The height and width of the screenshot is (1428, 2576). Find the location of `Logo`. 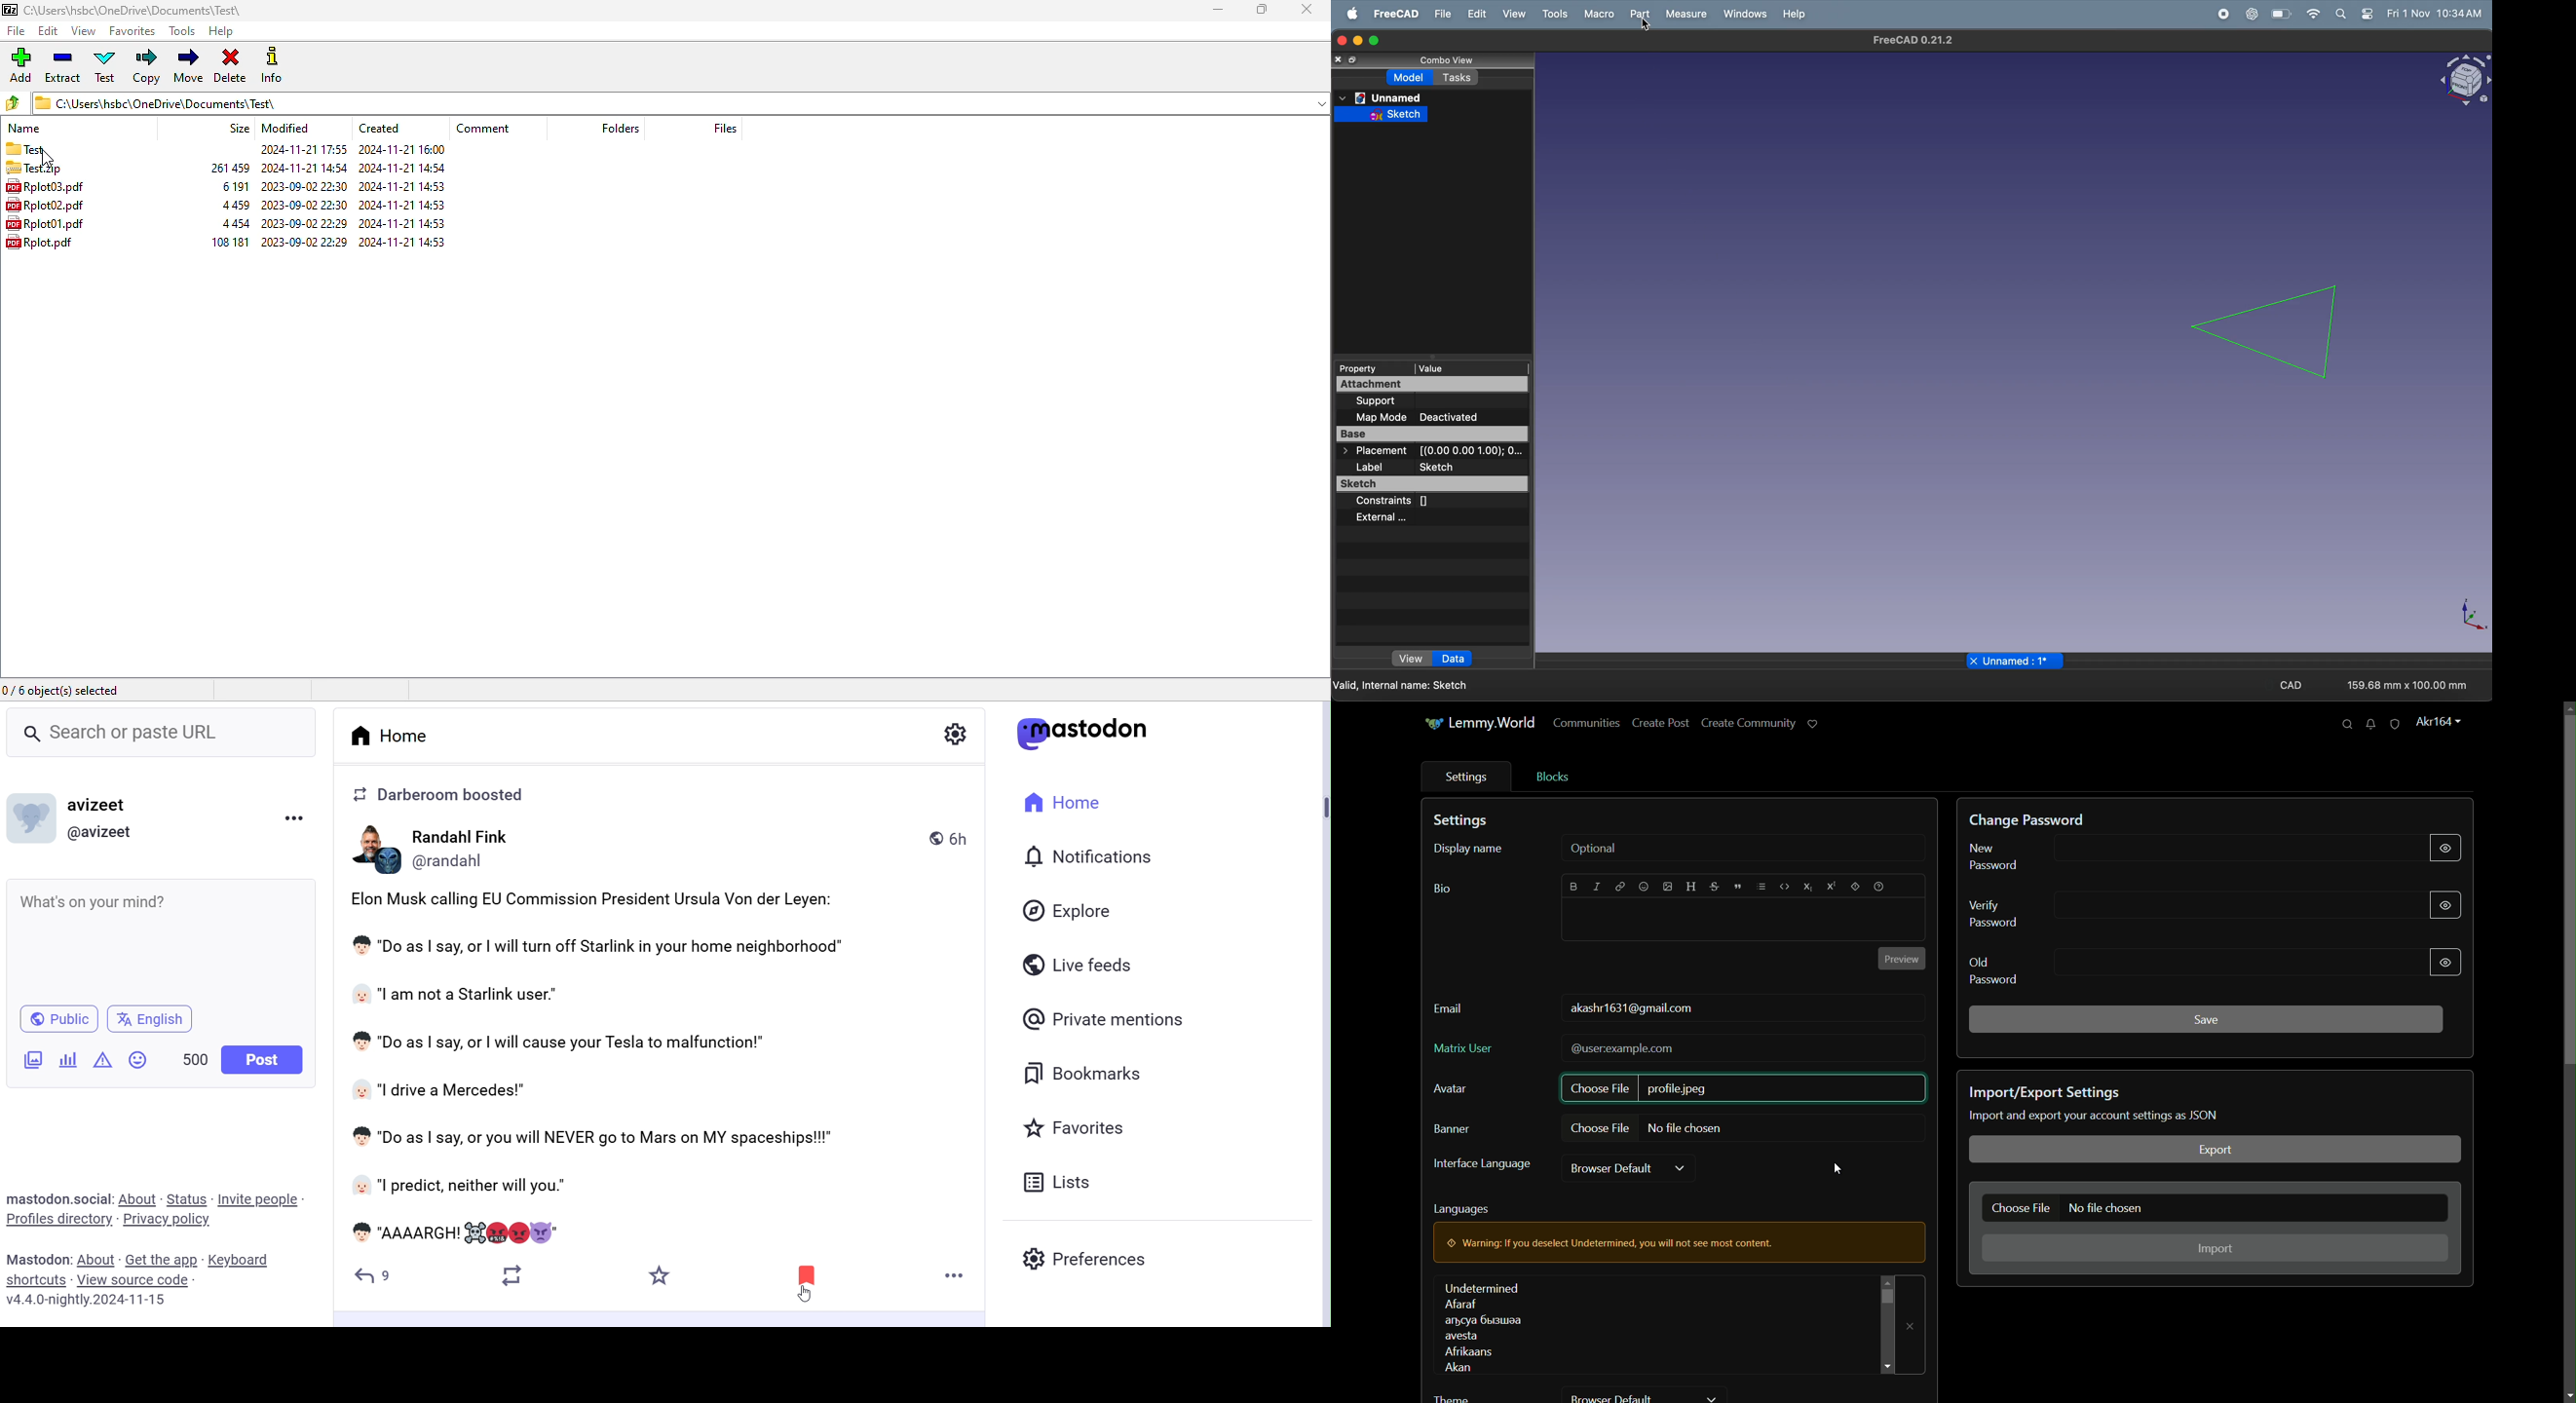

Logo is located at coordinates (1088, 732).